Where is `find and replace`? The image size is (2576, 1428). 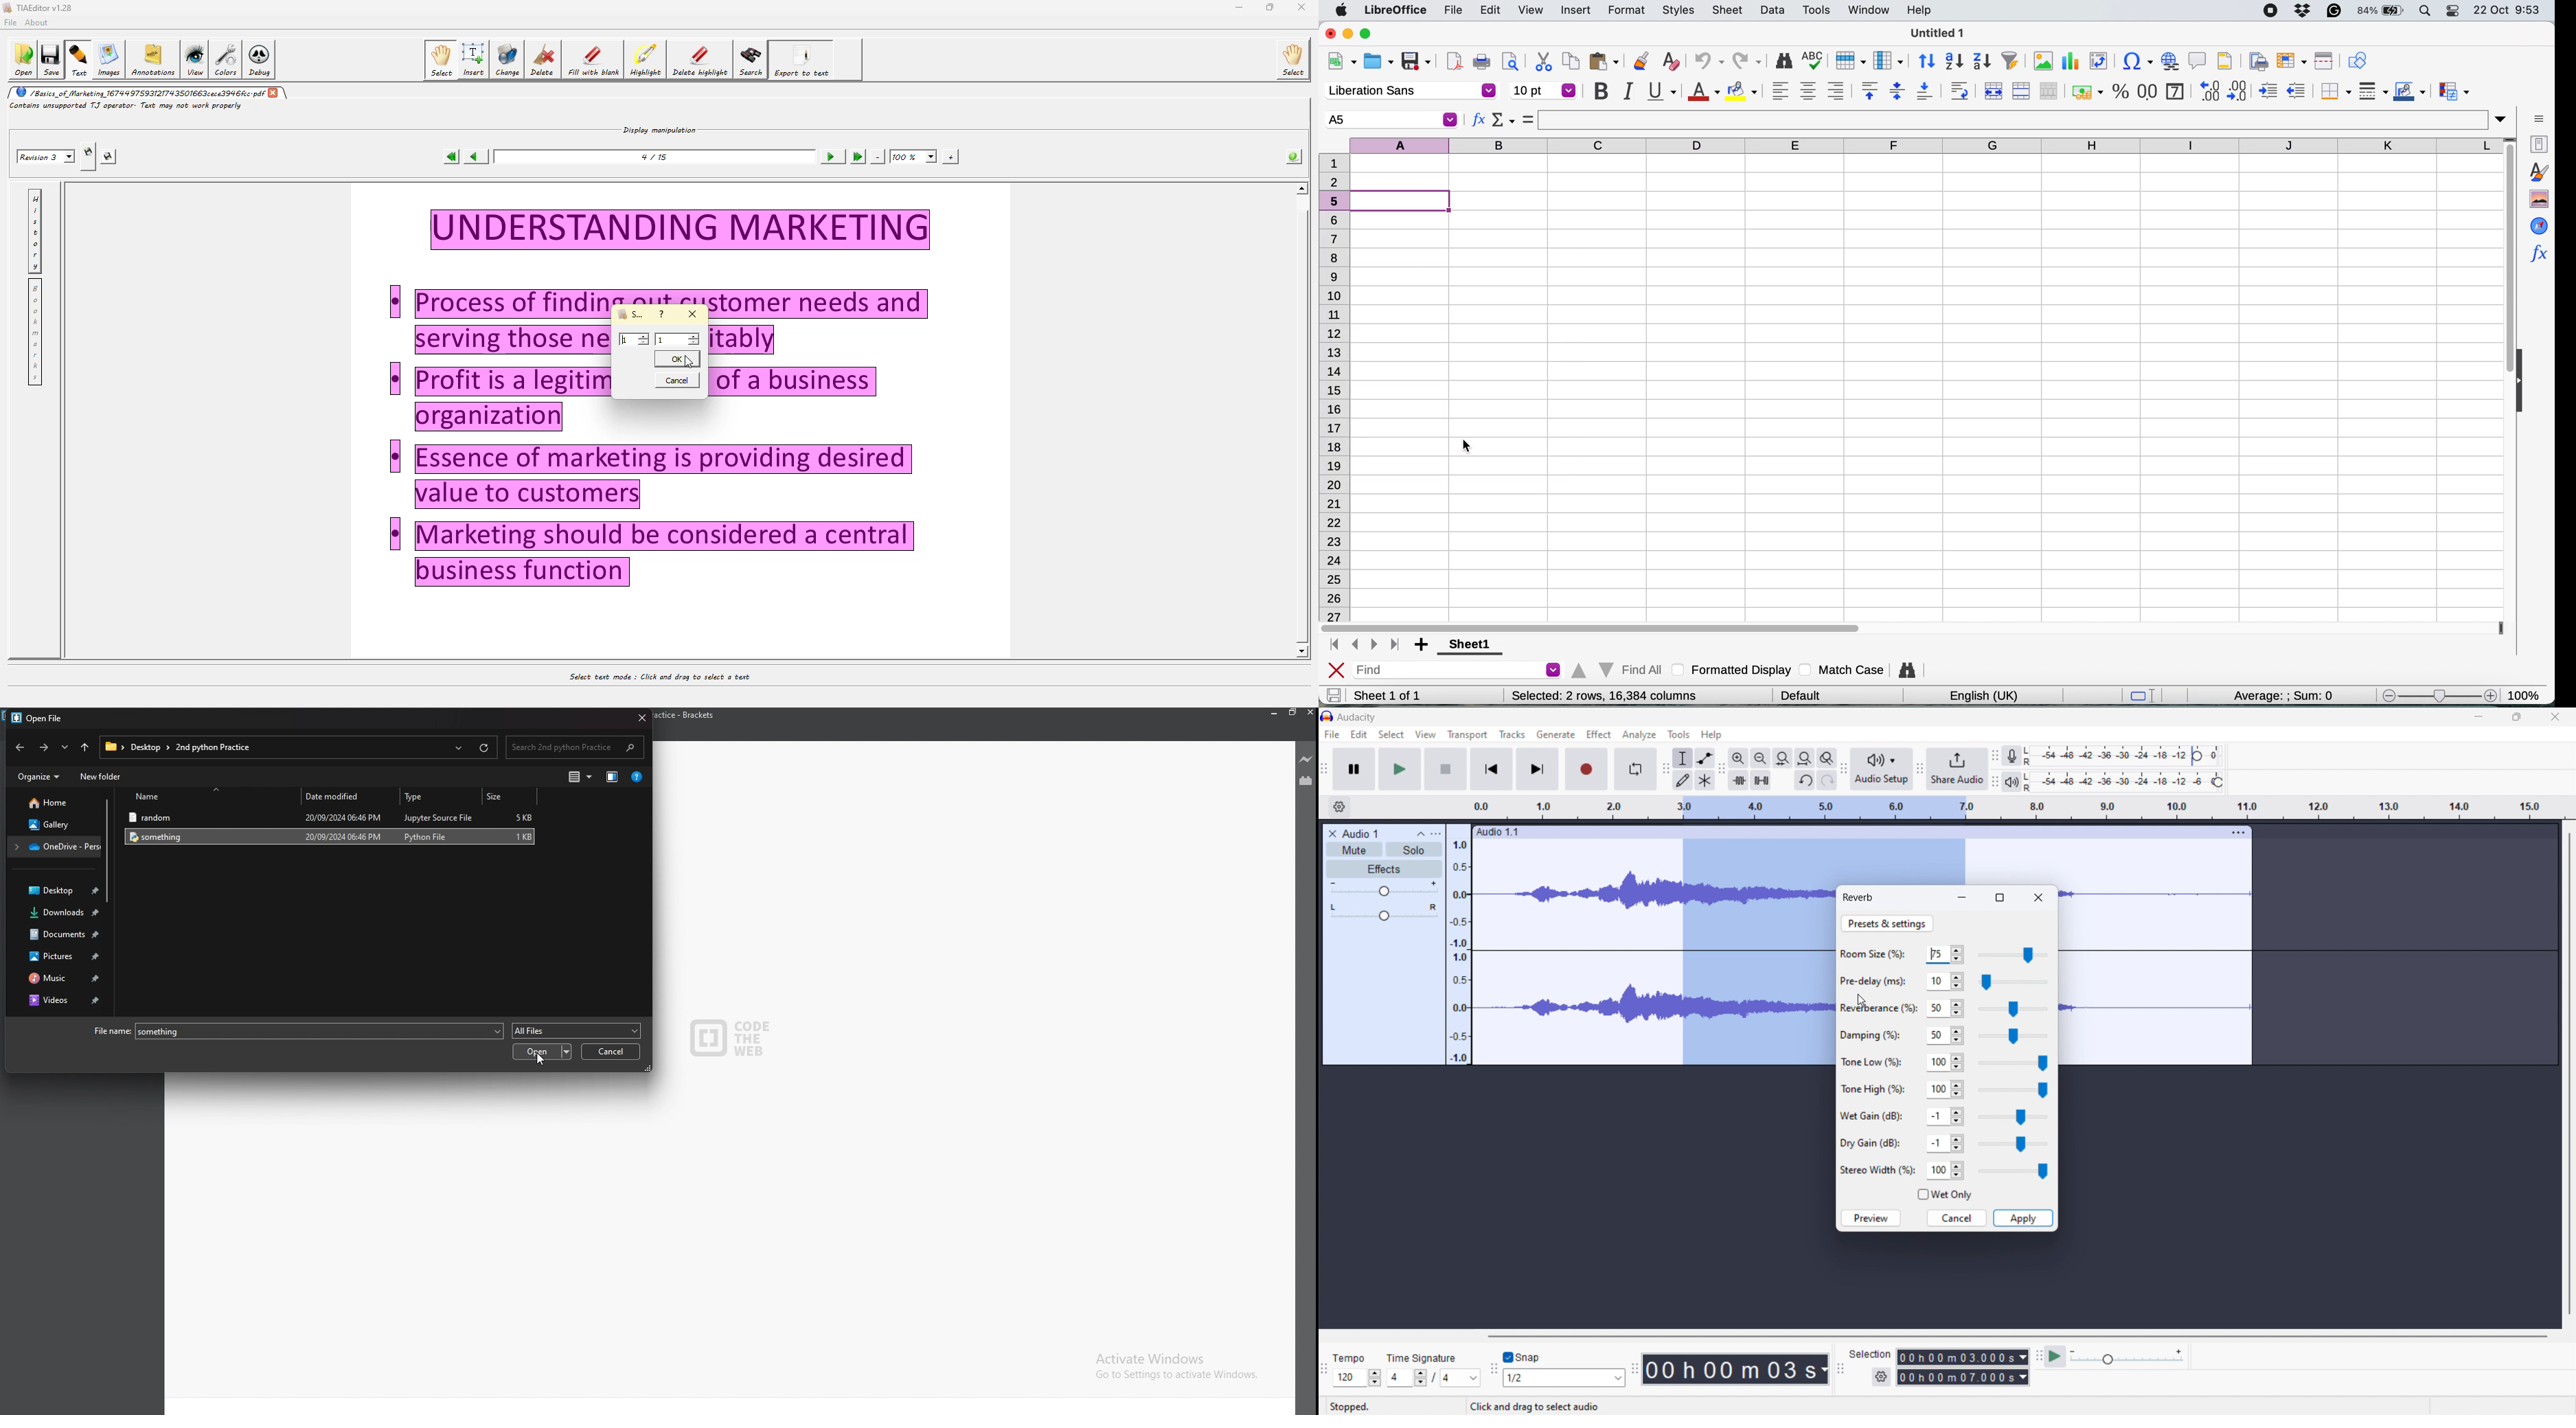 find and replace is located at coordinates (1909, 670).